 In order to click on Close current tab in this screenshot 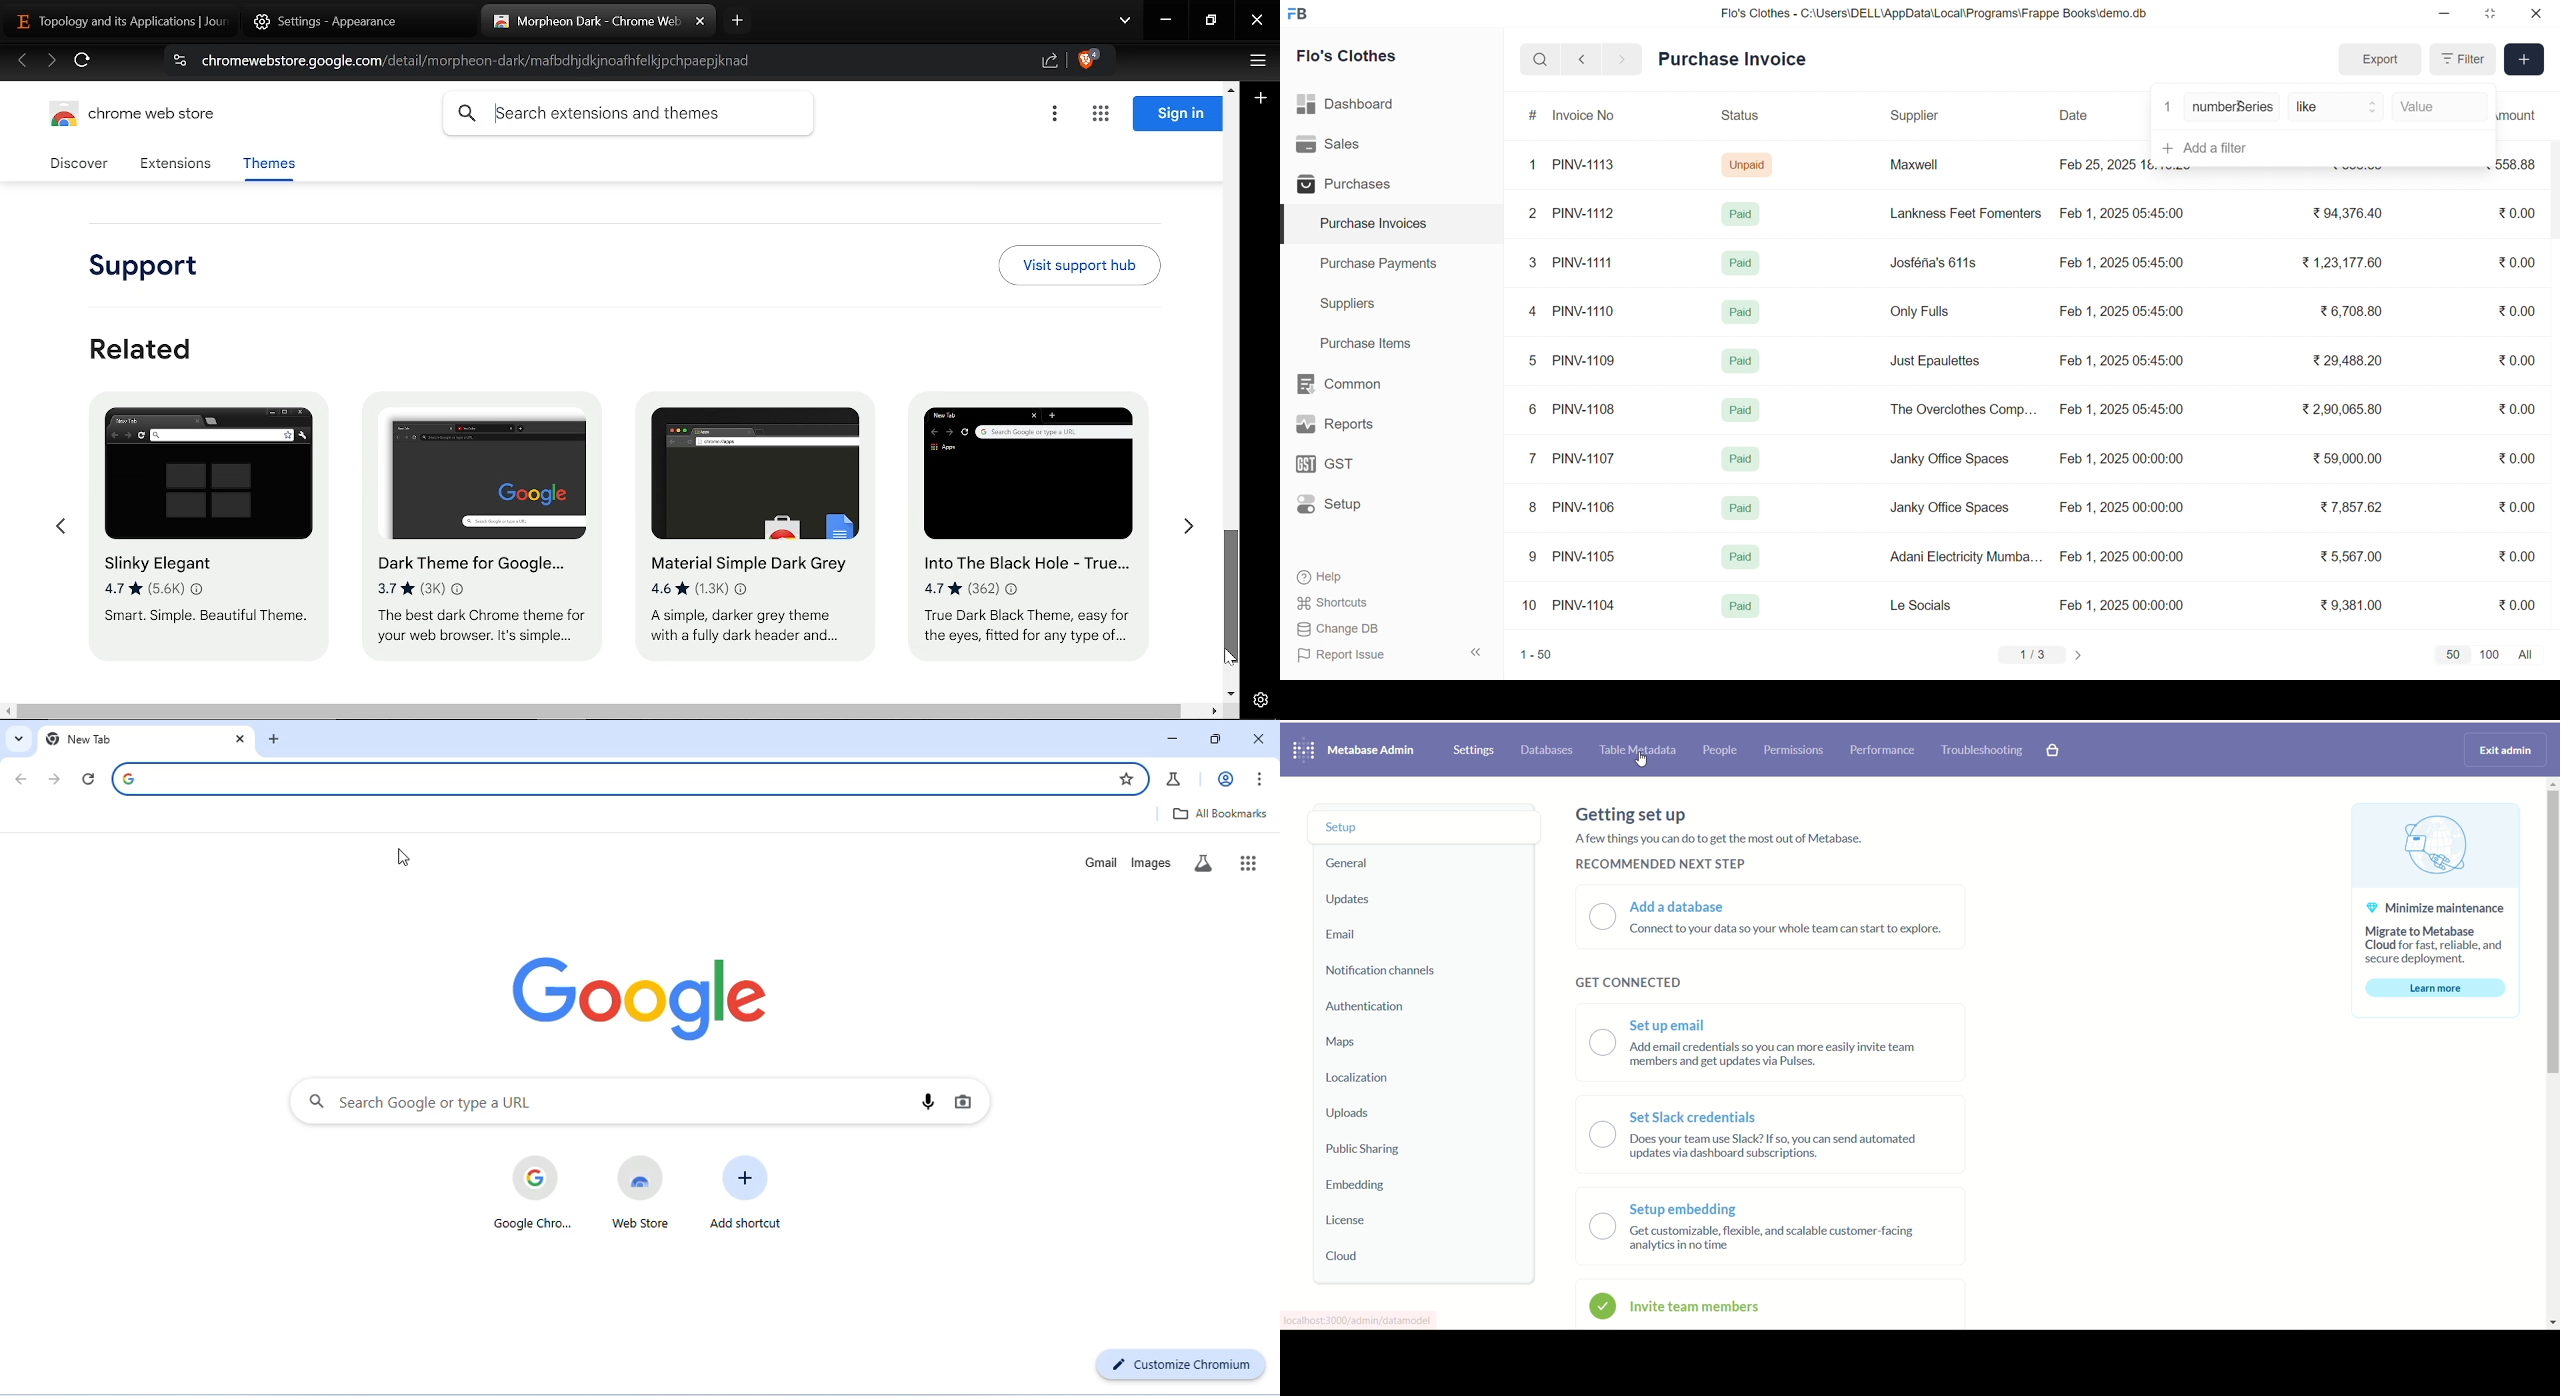, I will do `click(700, 22)`.